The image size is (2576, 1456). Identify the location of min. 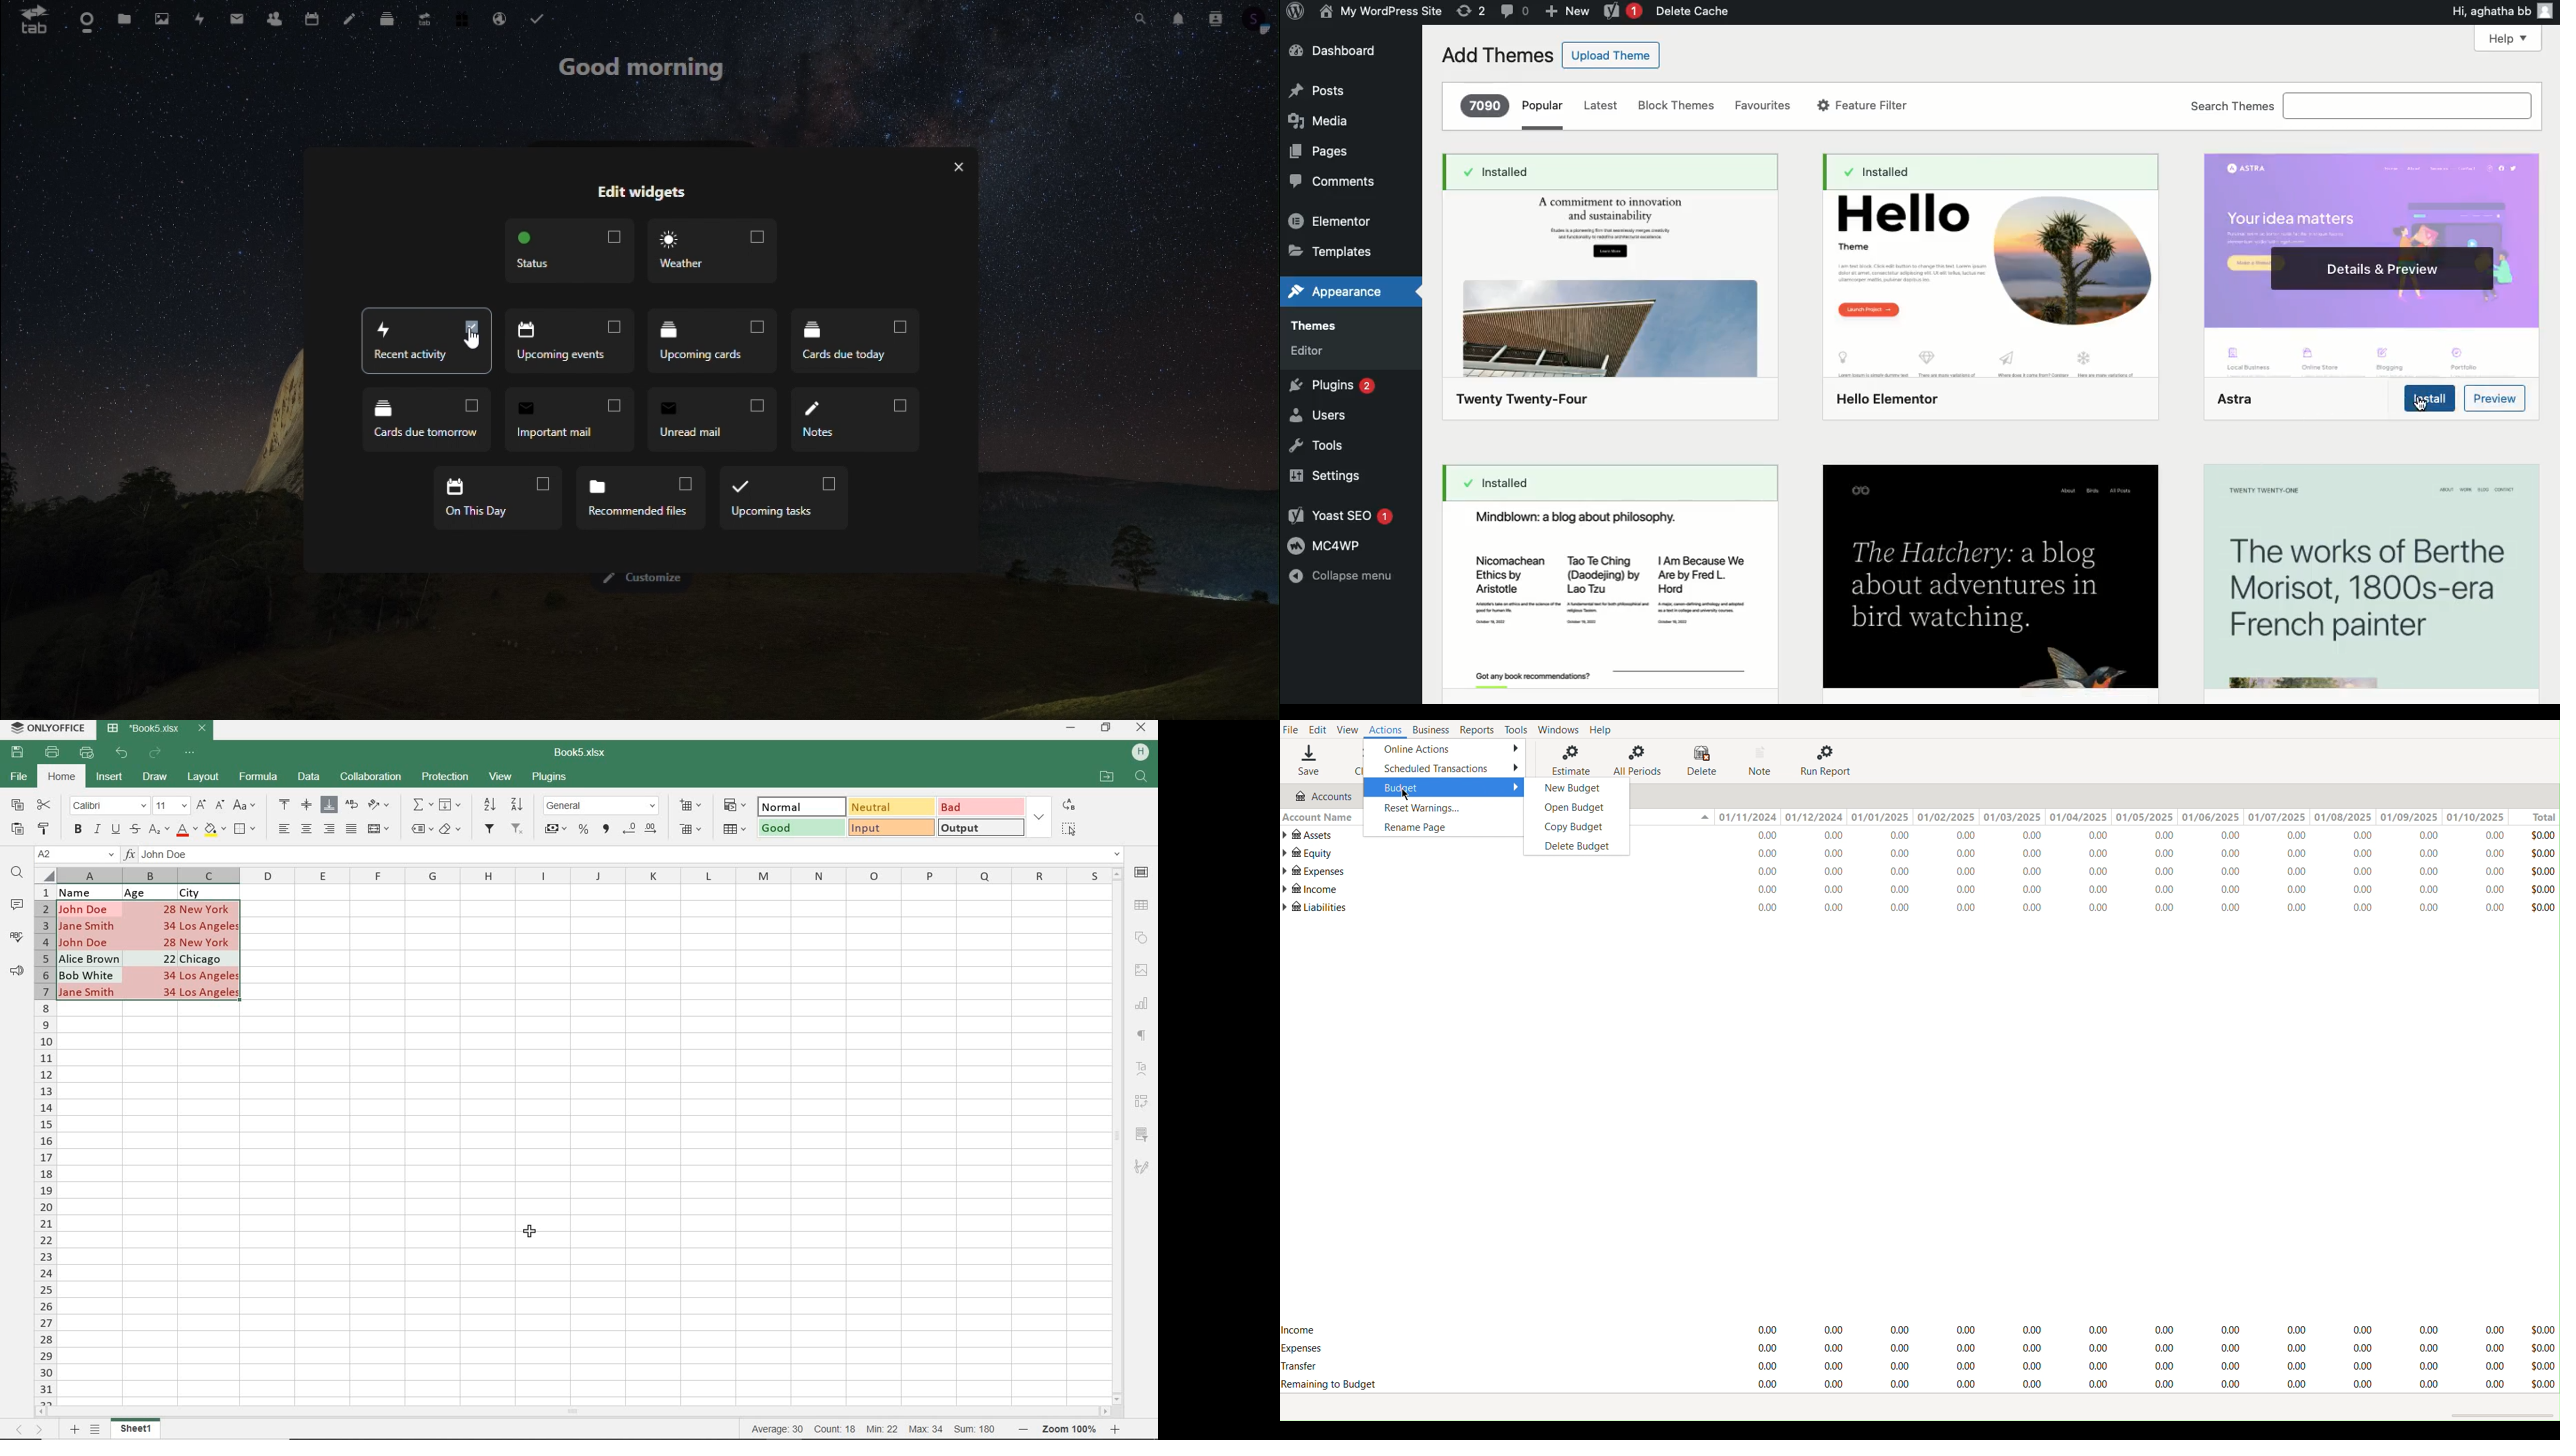
(882, 1429).